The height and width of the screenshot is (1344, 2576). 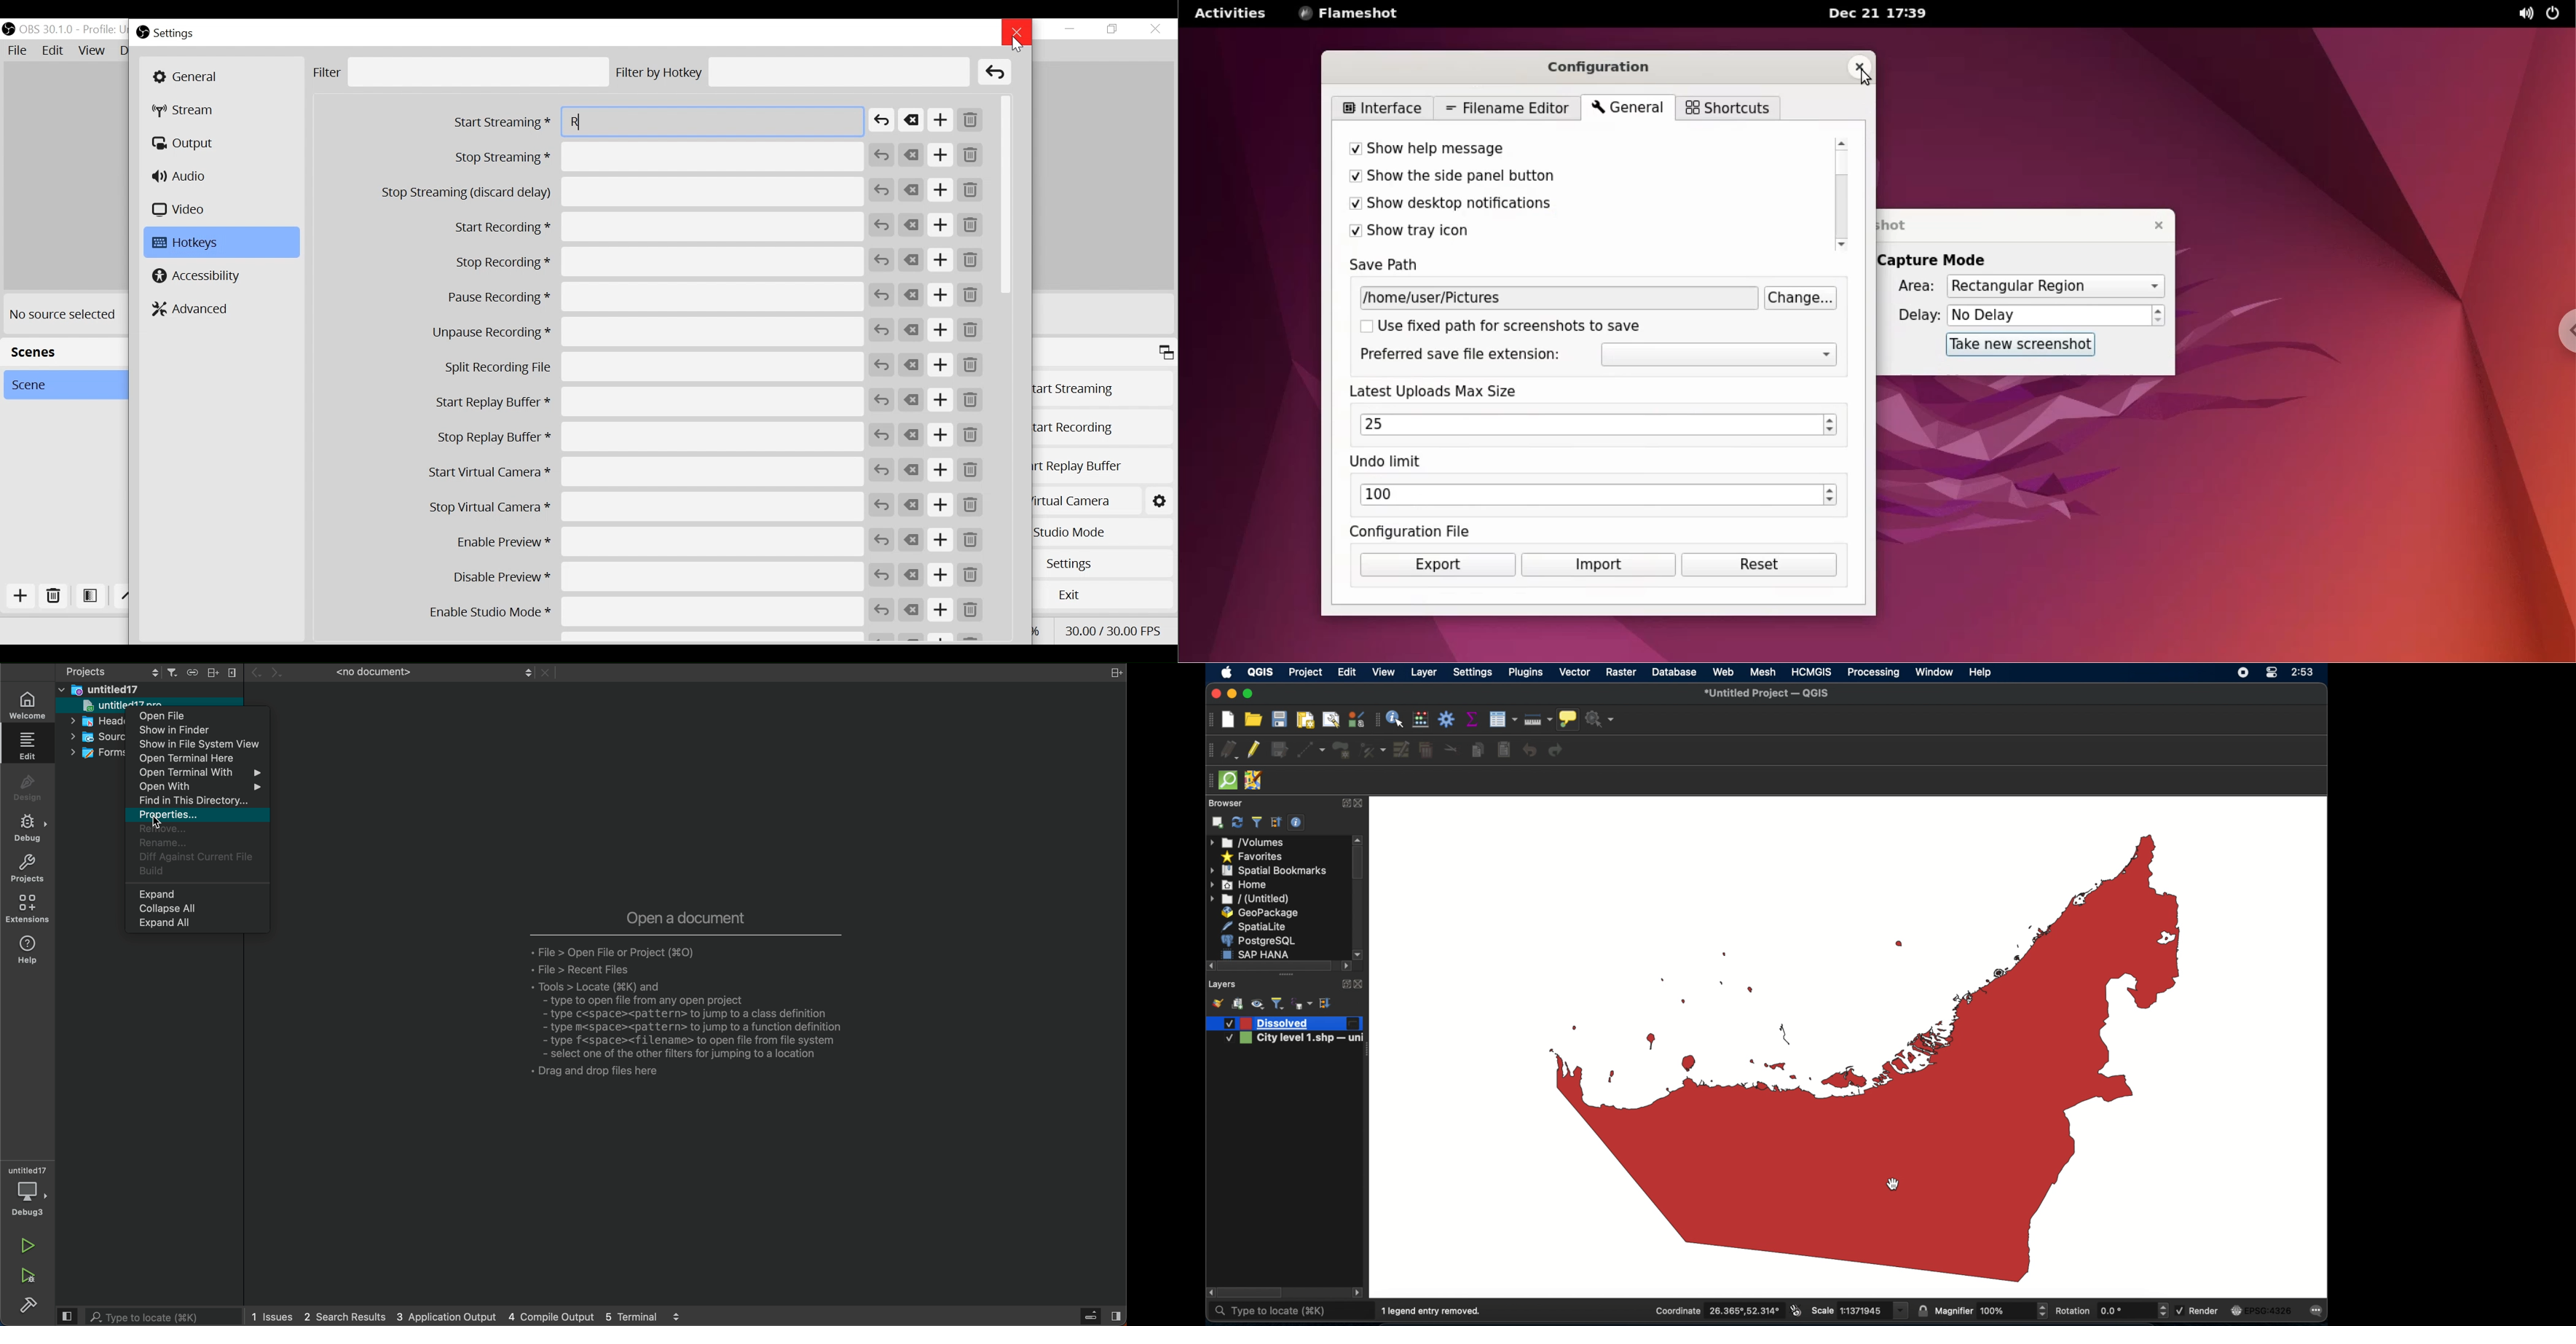 What do you see at coordinates (1570, 720) in the screenshot?
I see `show map tips` at bounding box center [1570, 720].